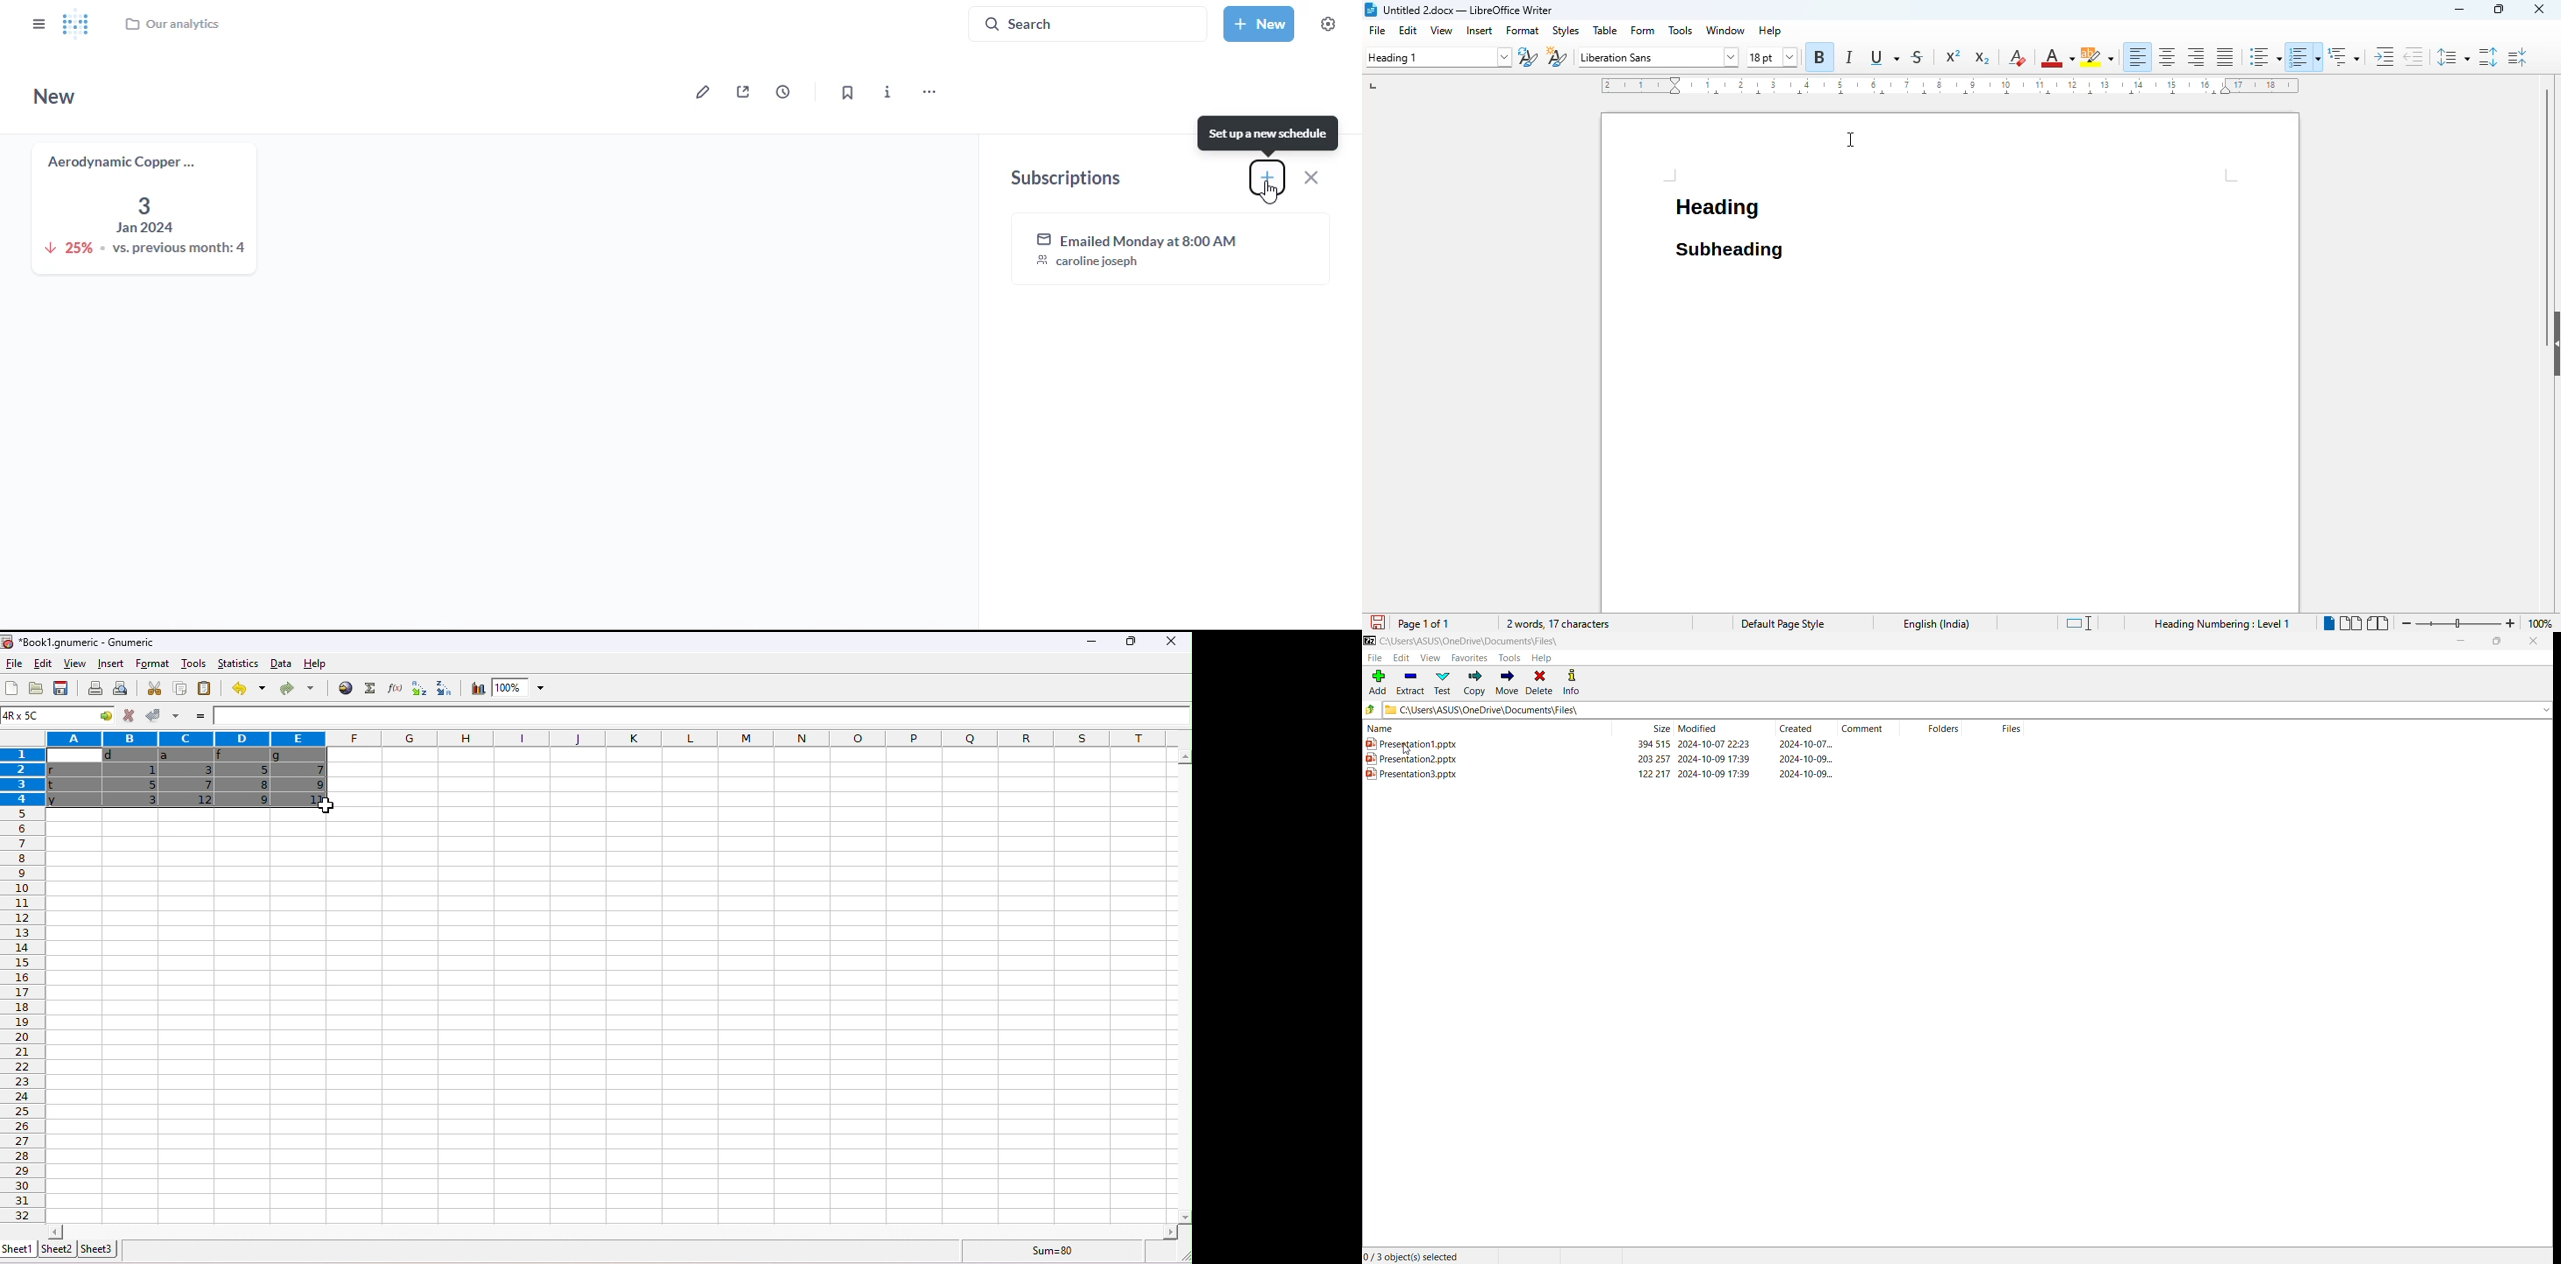  Describe the element at coordinates (2459, 621) in the screenshot. I see `zoom` at that location.